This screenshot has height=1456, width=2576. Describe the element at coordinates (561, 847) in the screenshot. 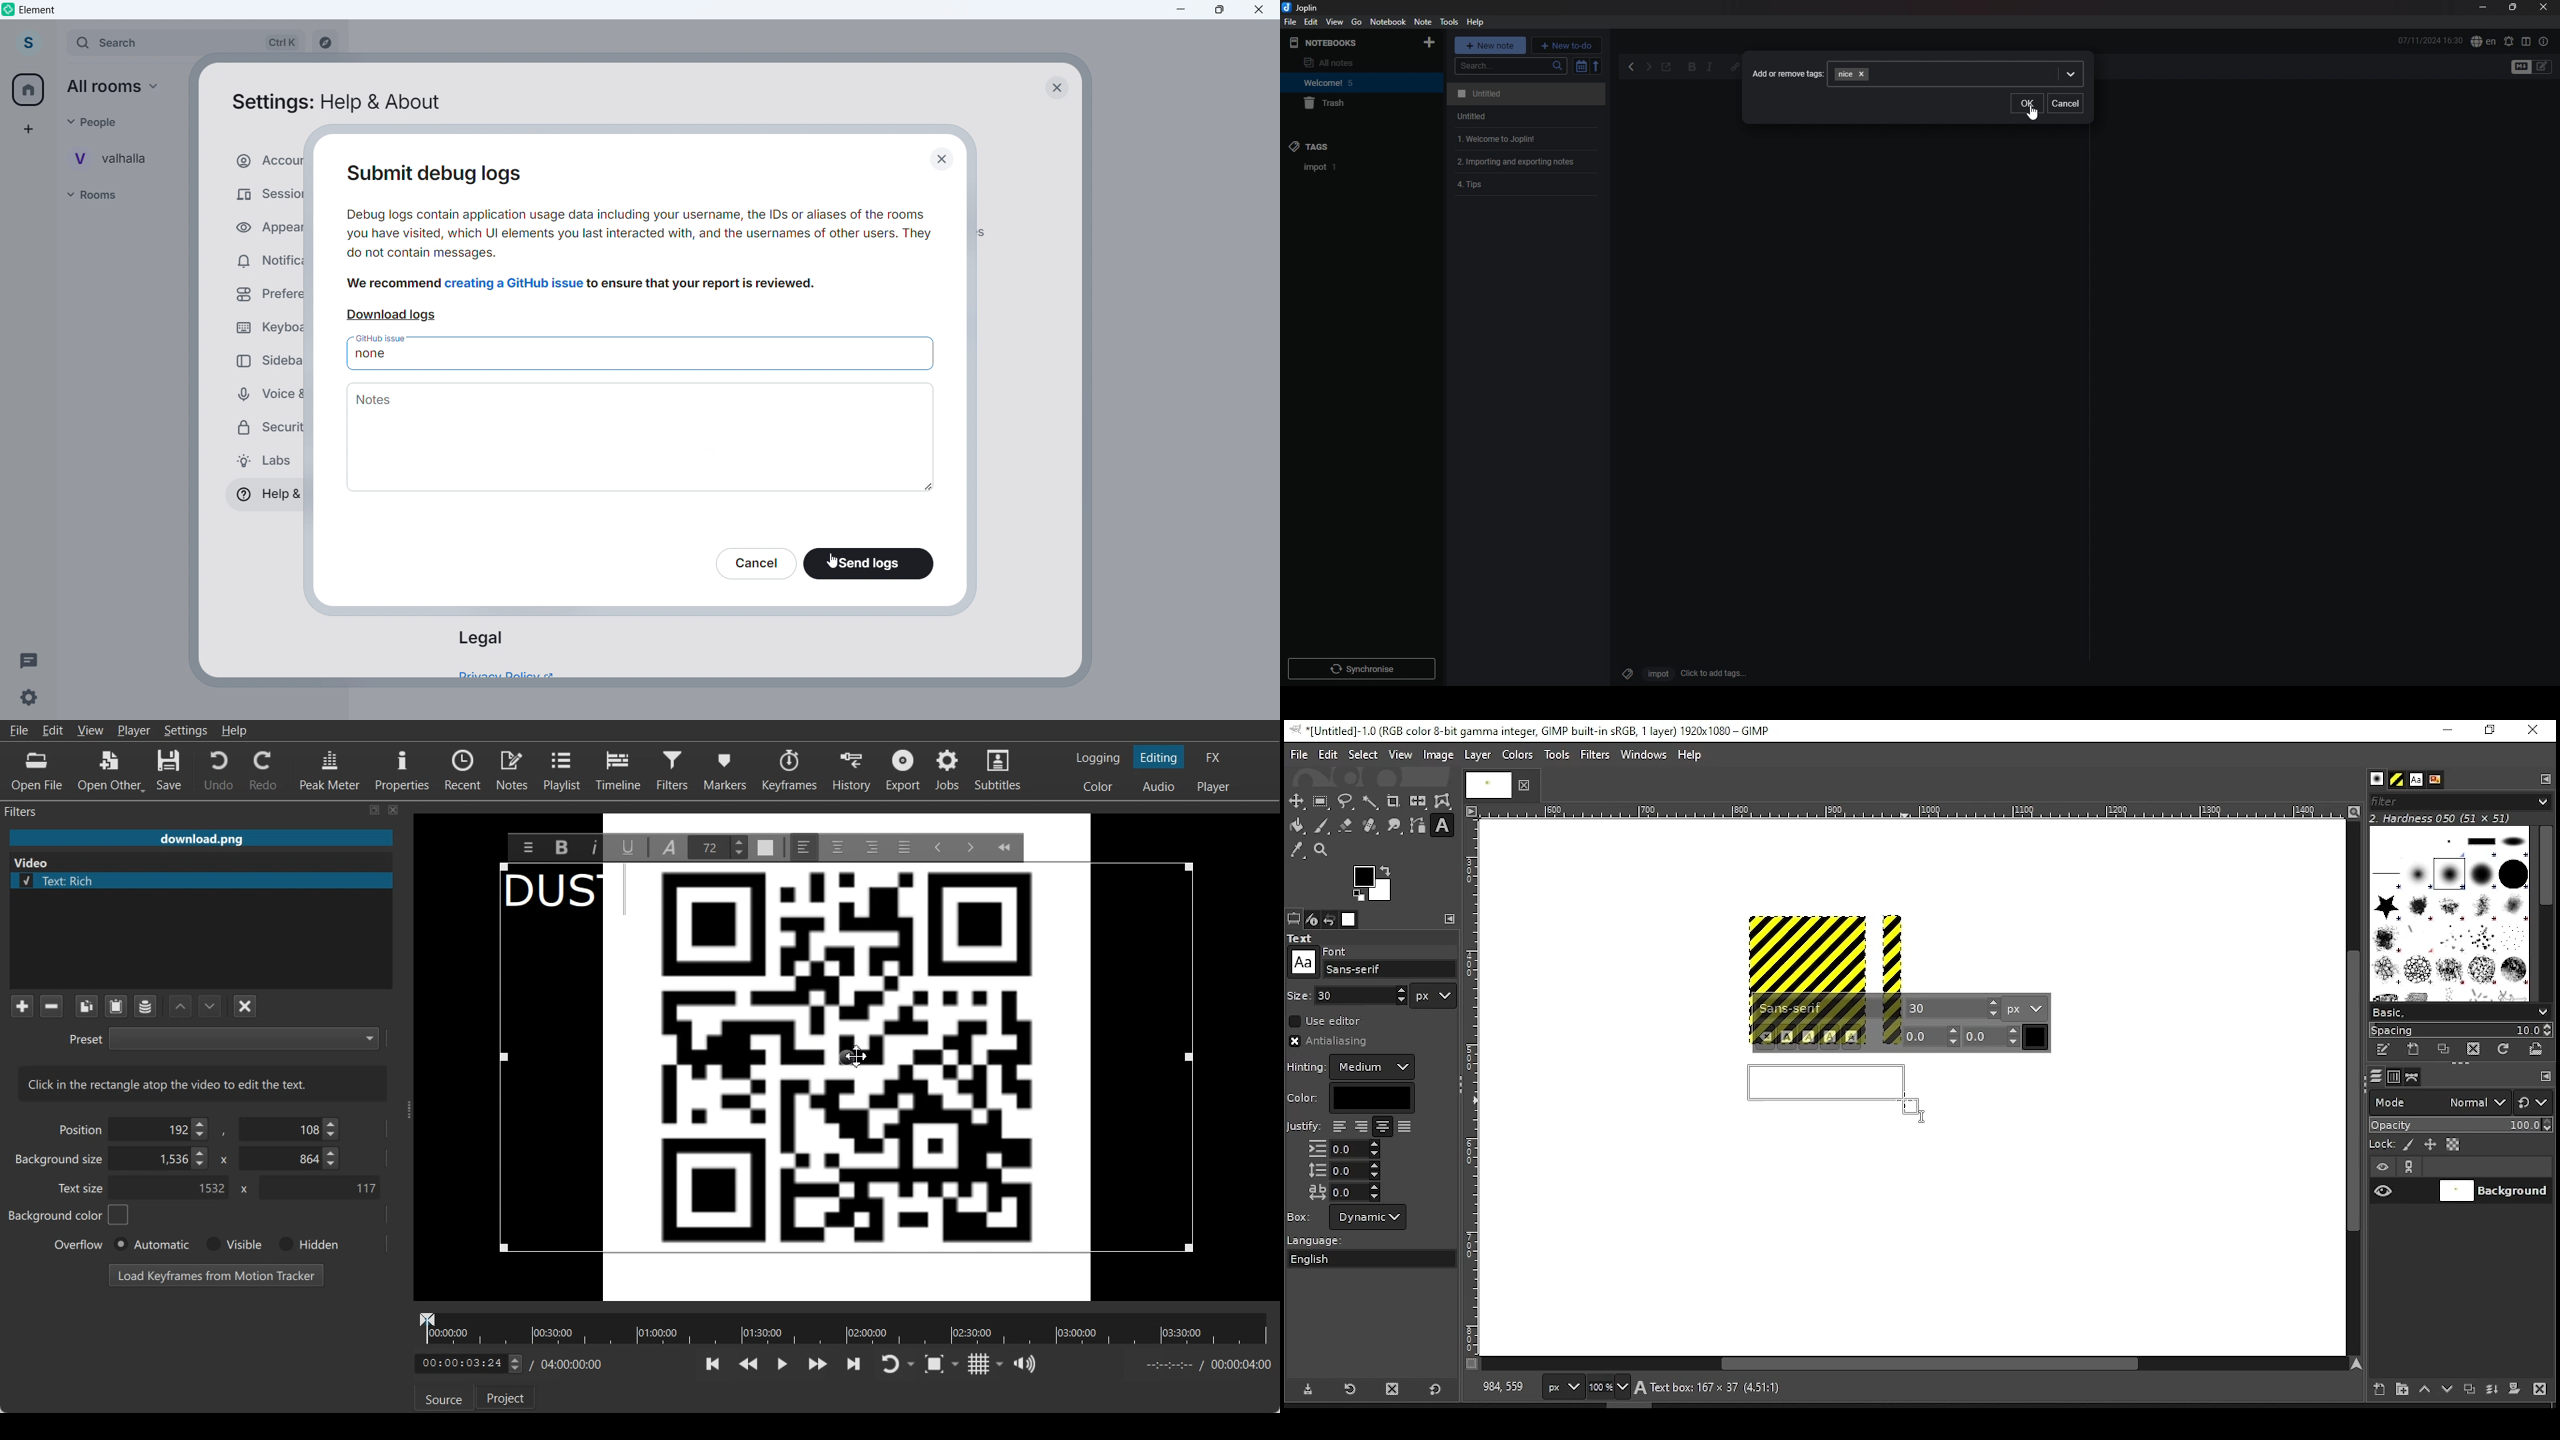

I see `Bold` at that location.